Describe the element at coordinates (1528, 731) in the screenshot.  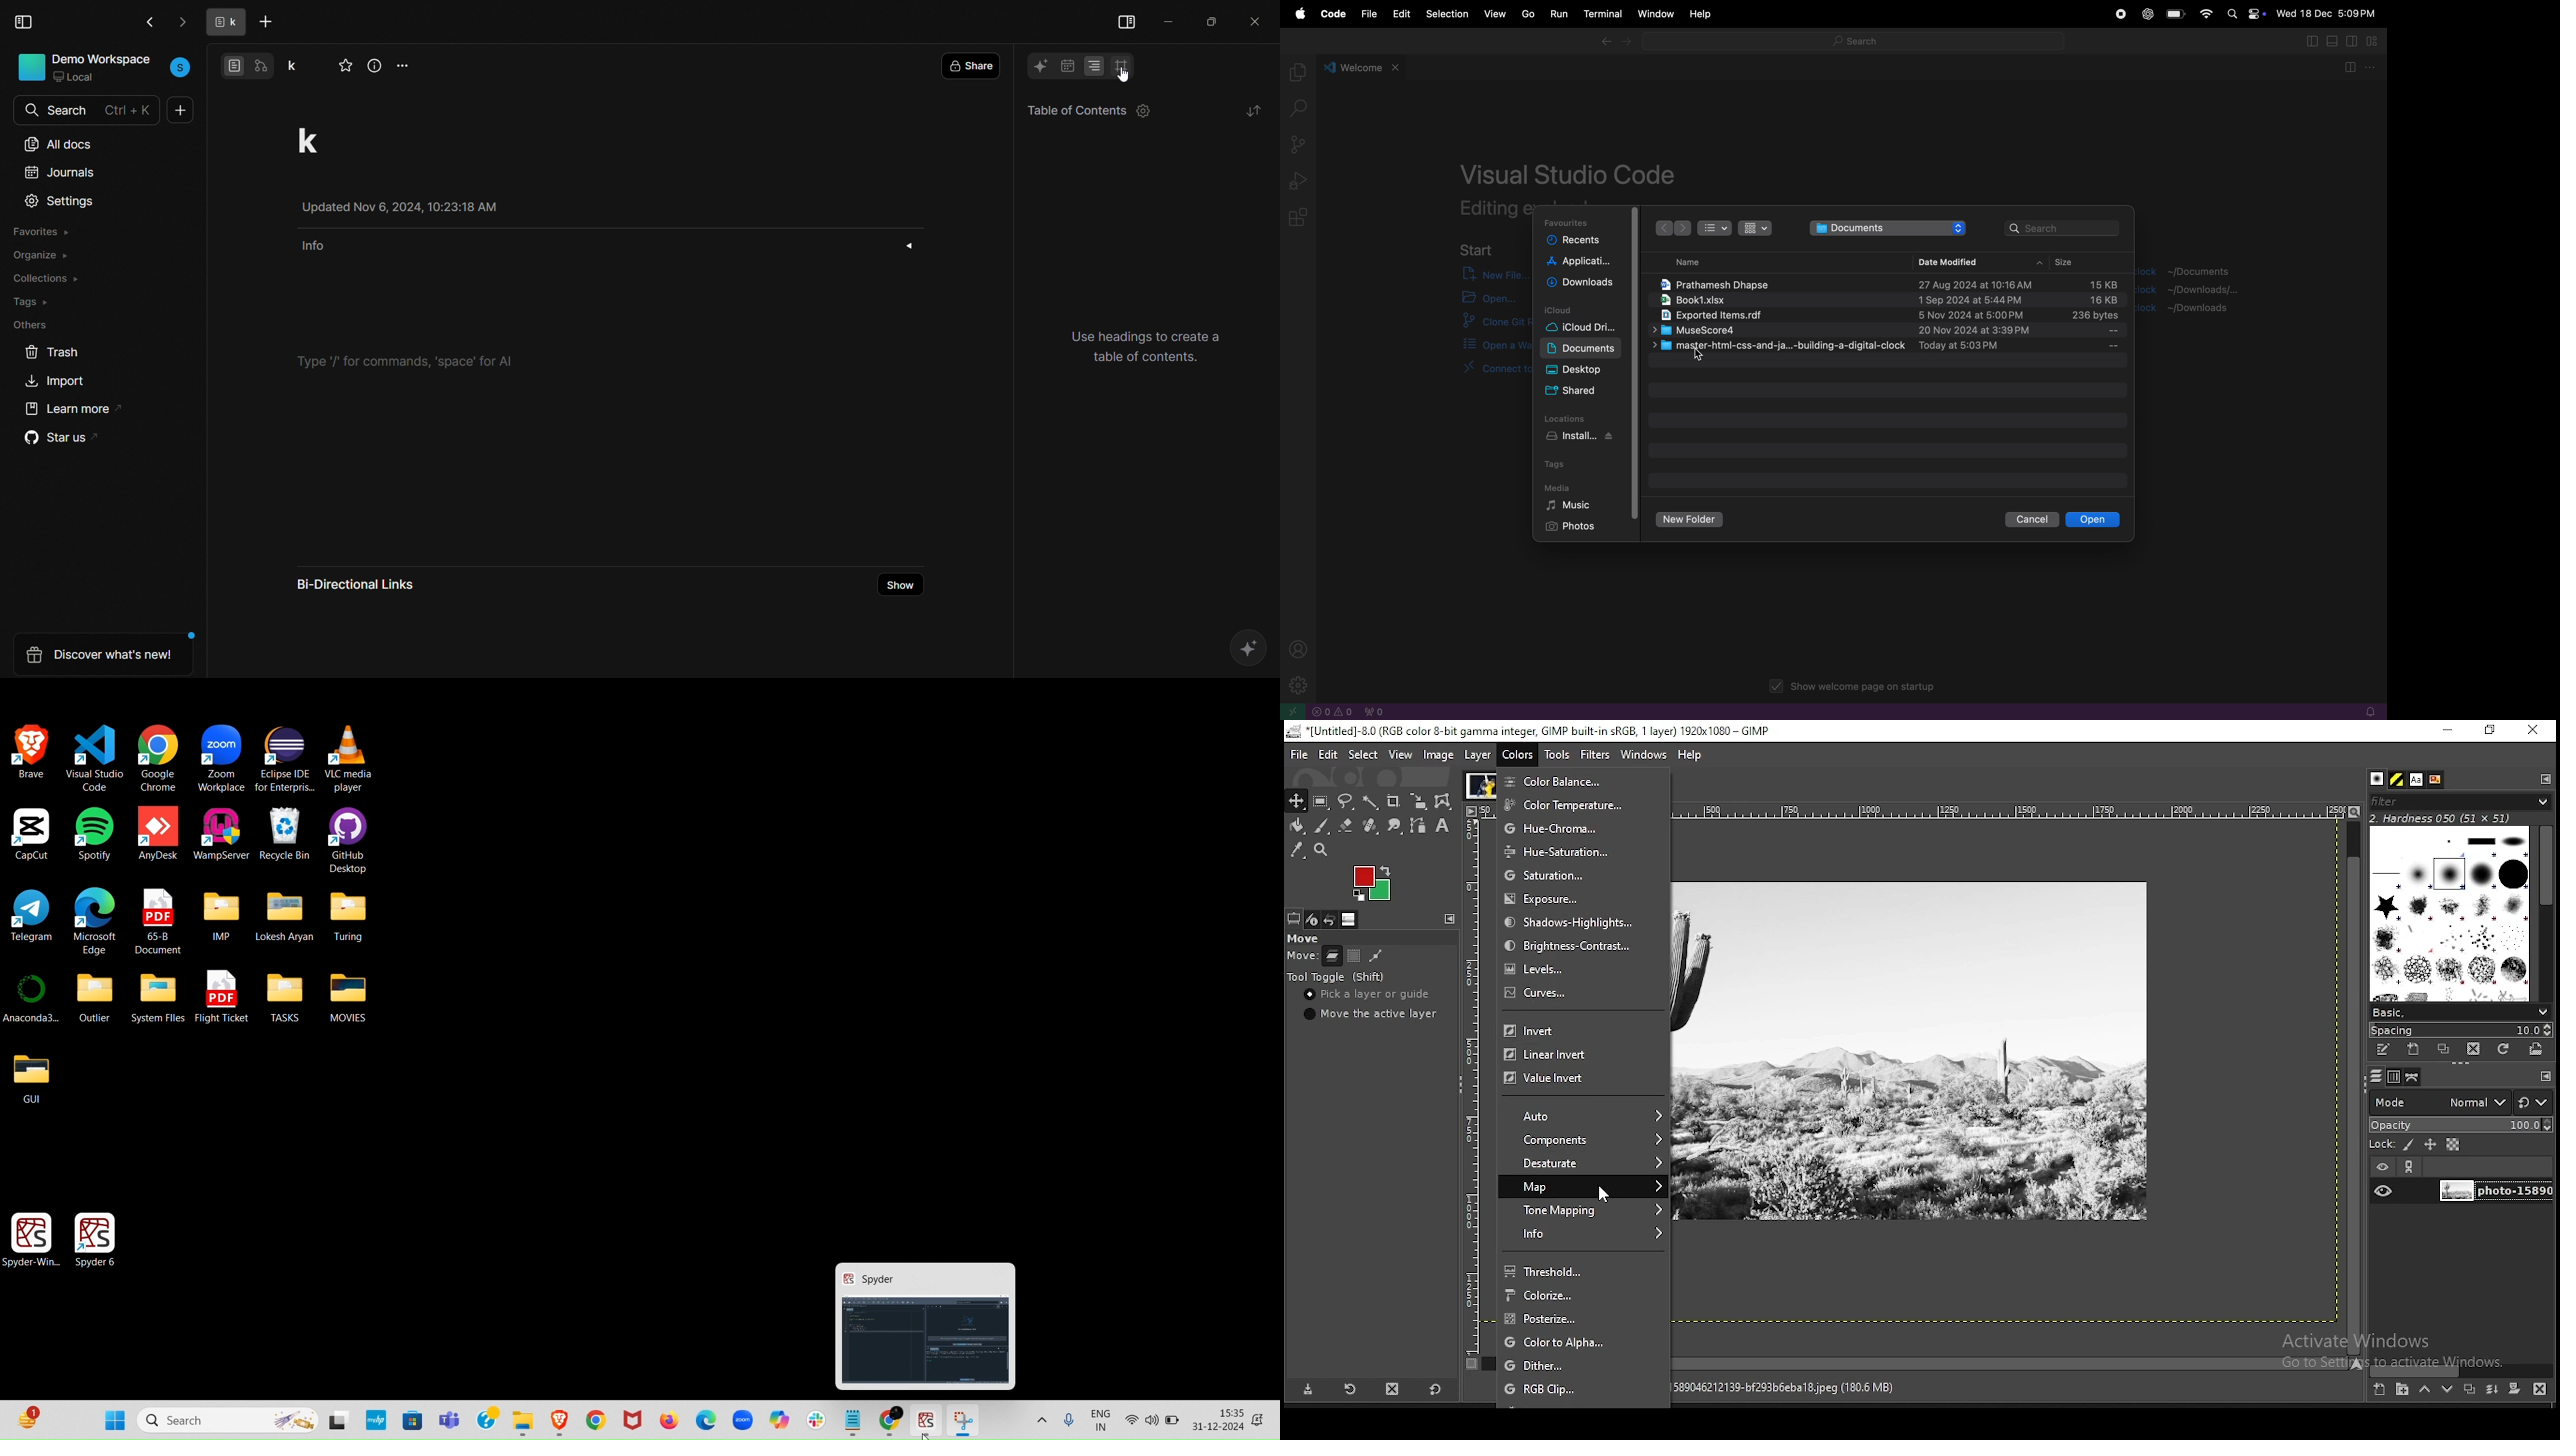
I see `icon and file name` at that location.